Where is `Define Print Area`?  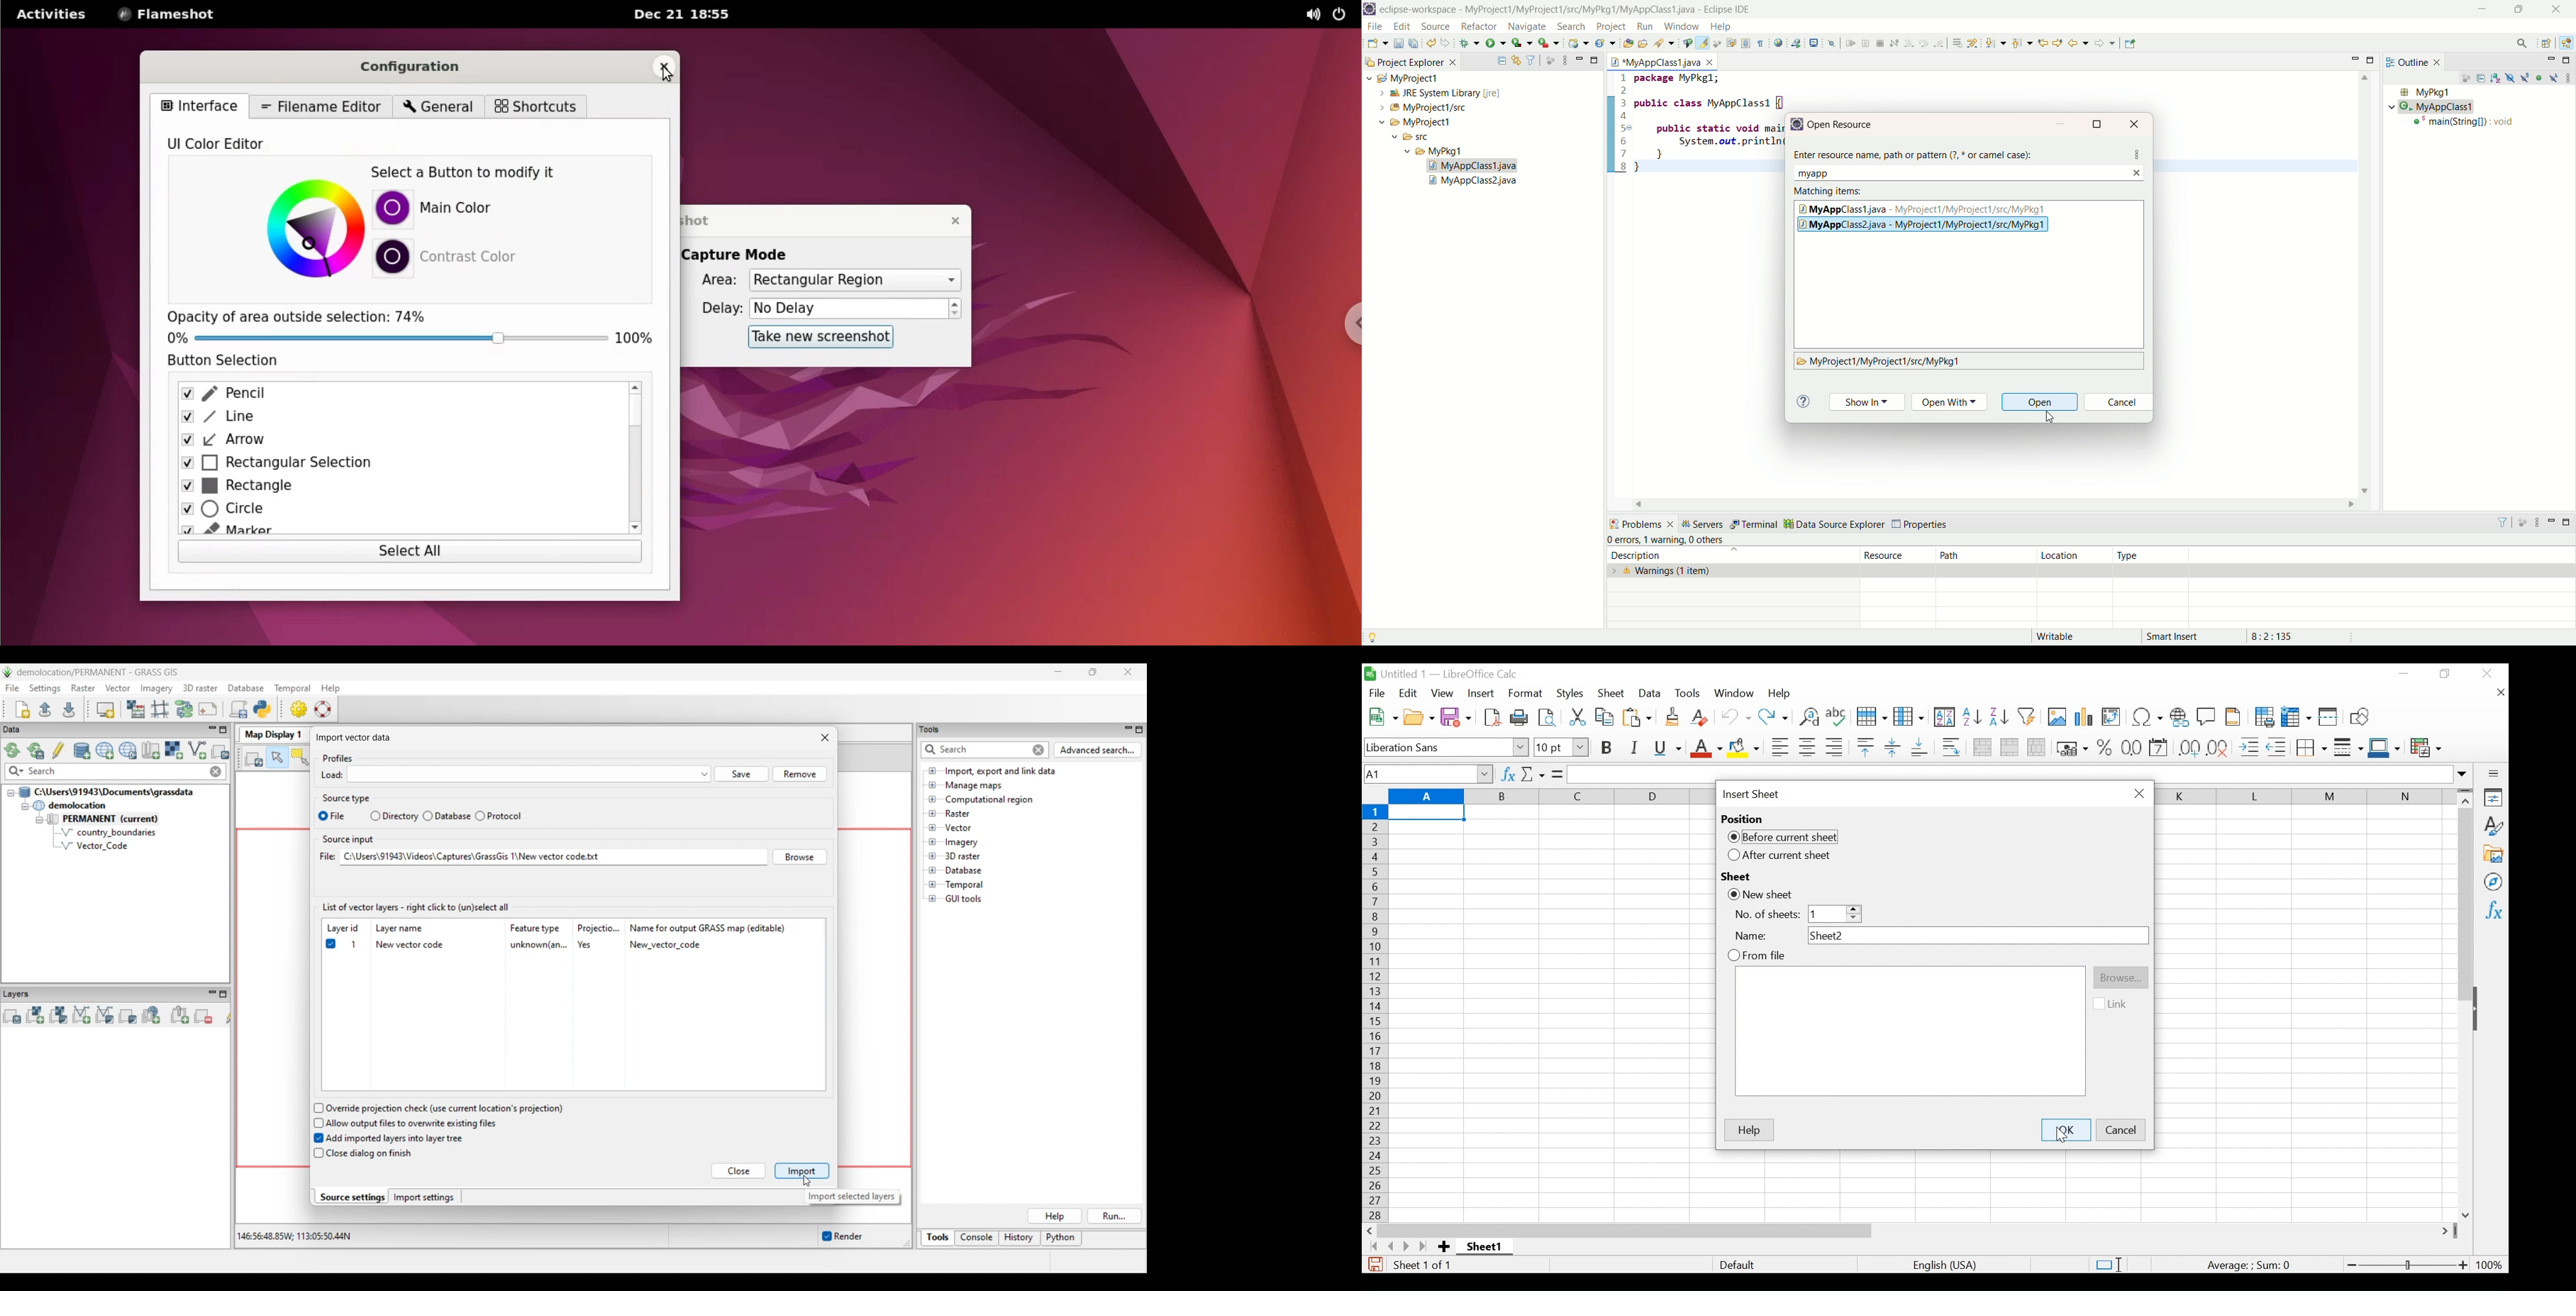
Define Print Area is located at coordinates (2264, 717).